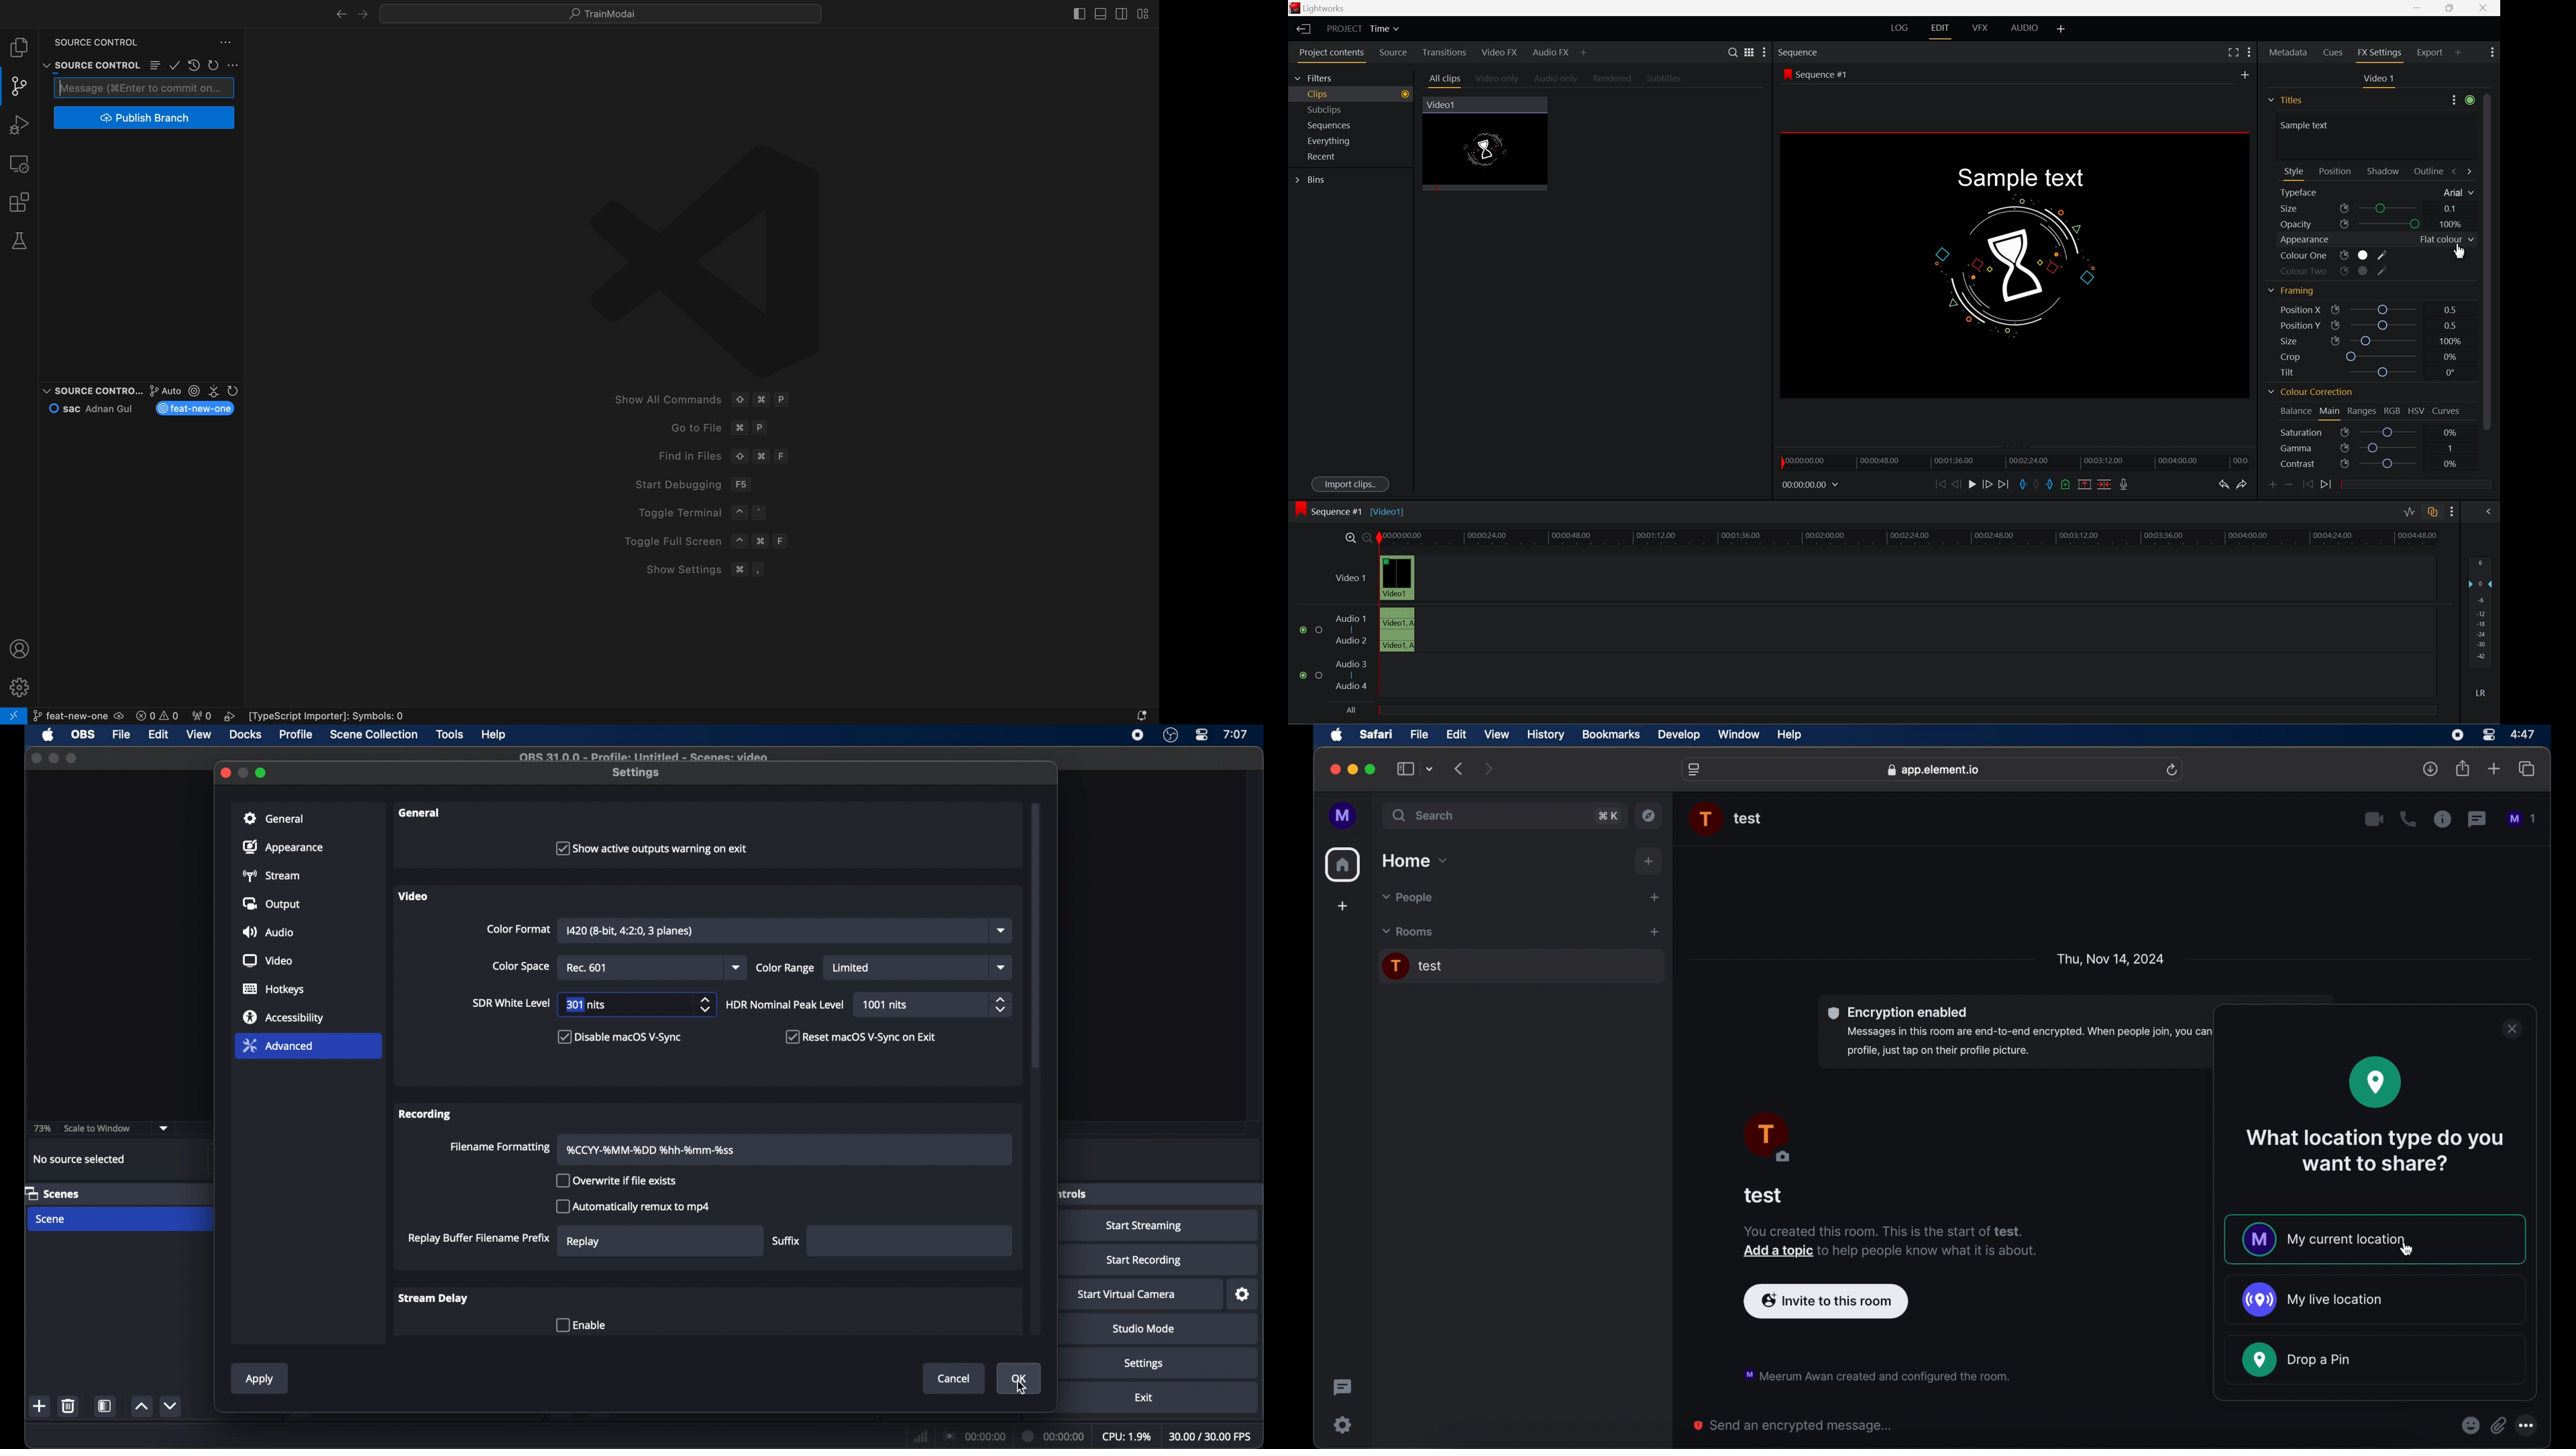 The width and height of the screenshot is (2576, 1456). I want to click on cursor, so click(1020, 1387).